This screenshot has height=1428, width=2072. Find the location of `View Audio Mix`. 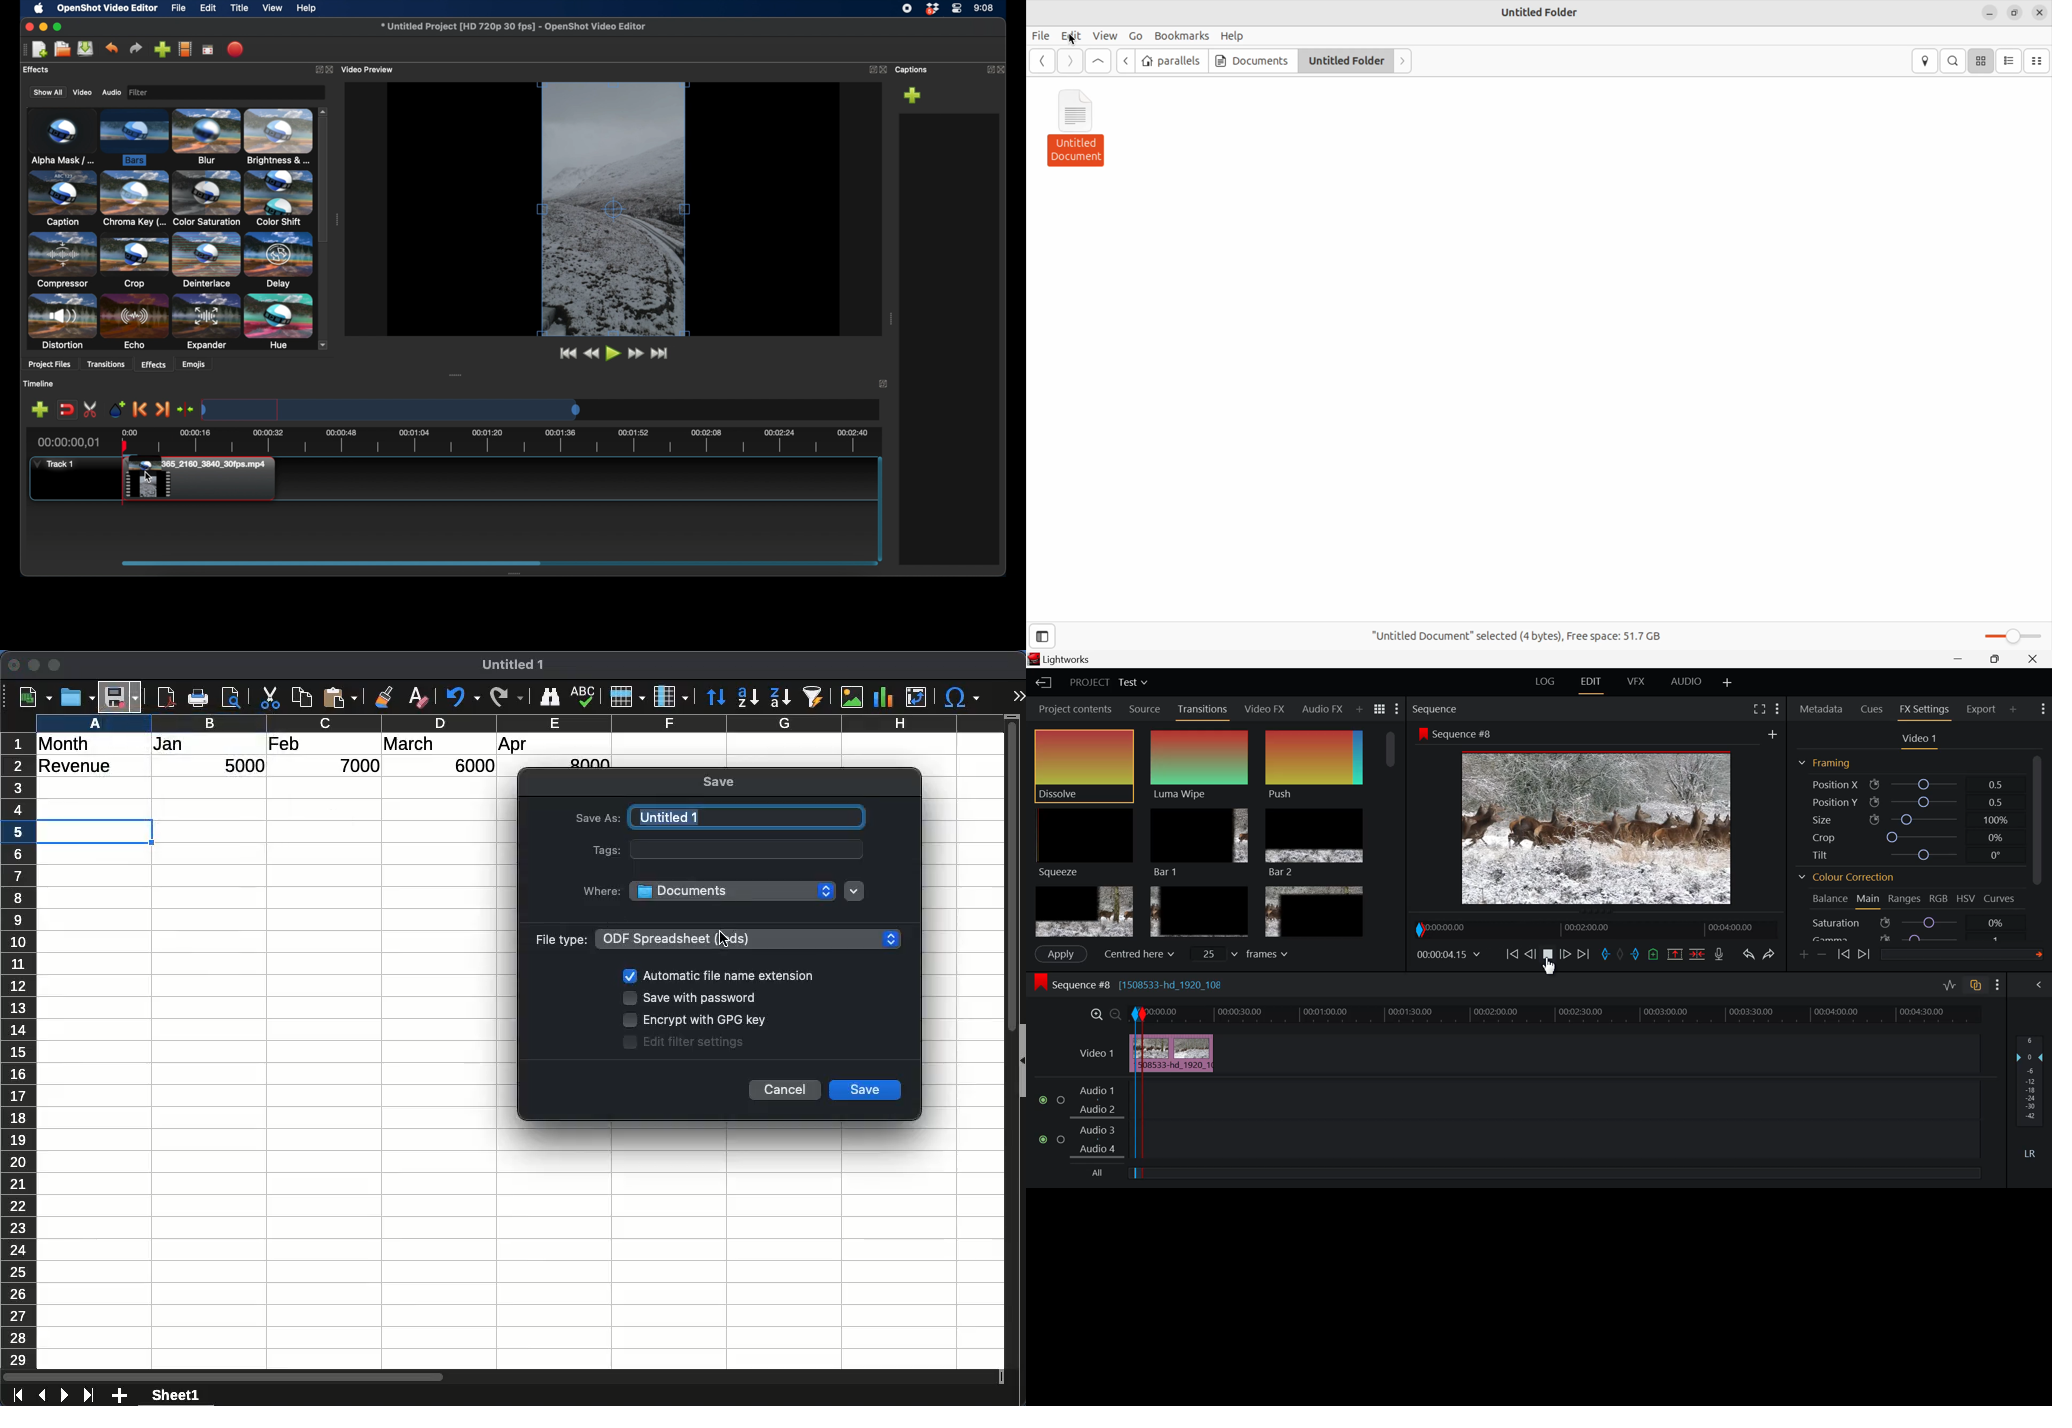

View Audio Mix is located at coordinates (2040, 986).